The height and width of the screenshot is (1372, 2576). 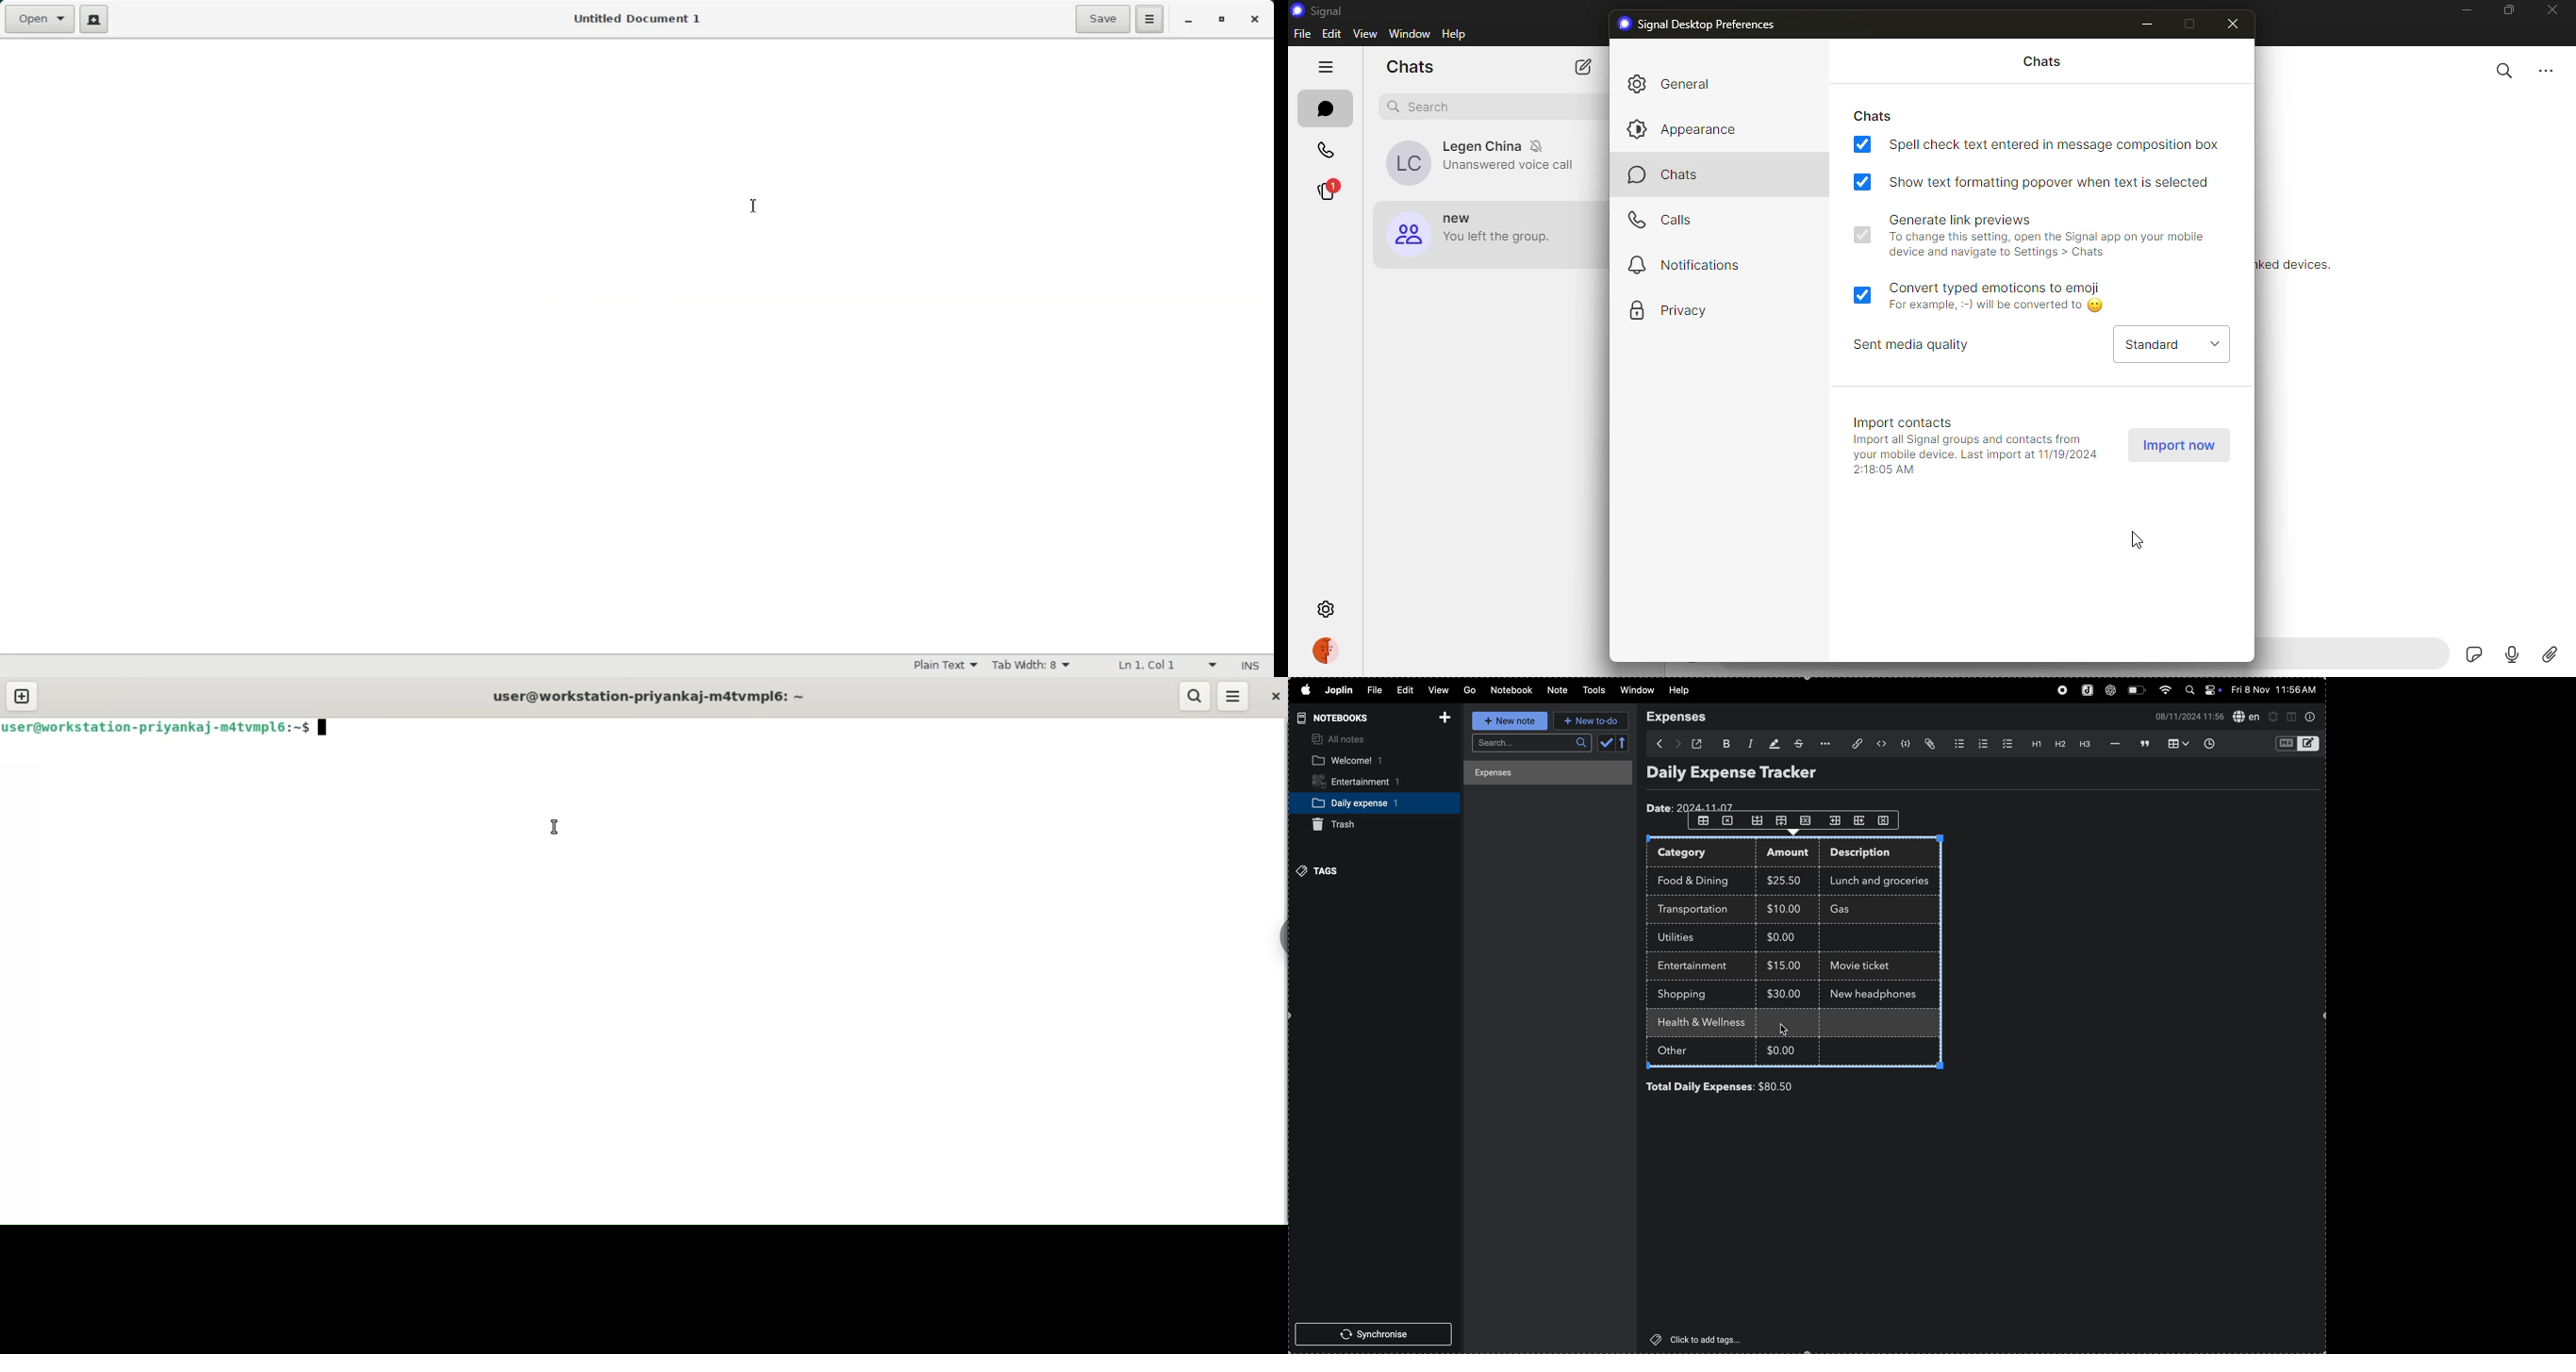 What do you see at coordinates (1688, 995) in the screenshot?
I see `shopping` at bounding box center [1688, 995].